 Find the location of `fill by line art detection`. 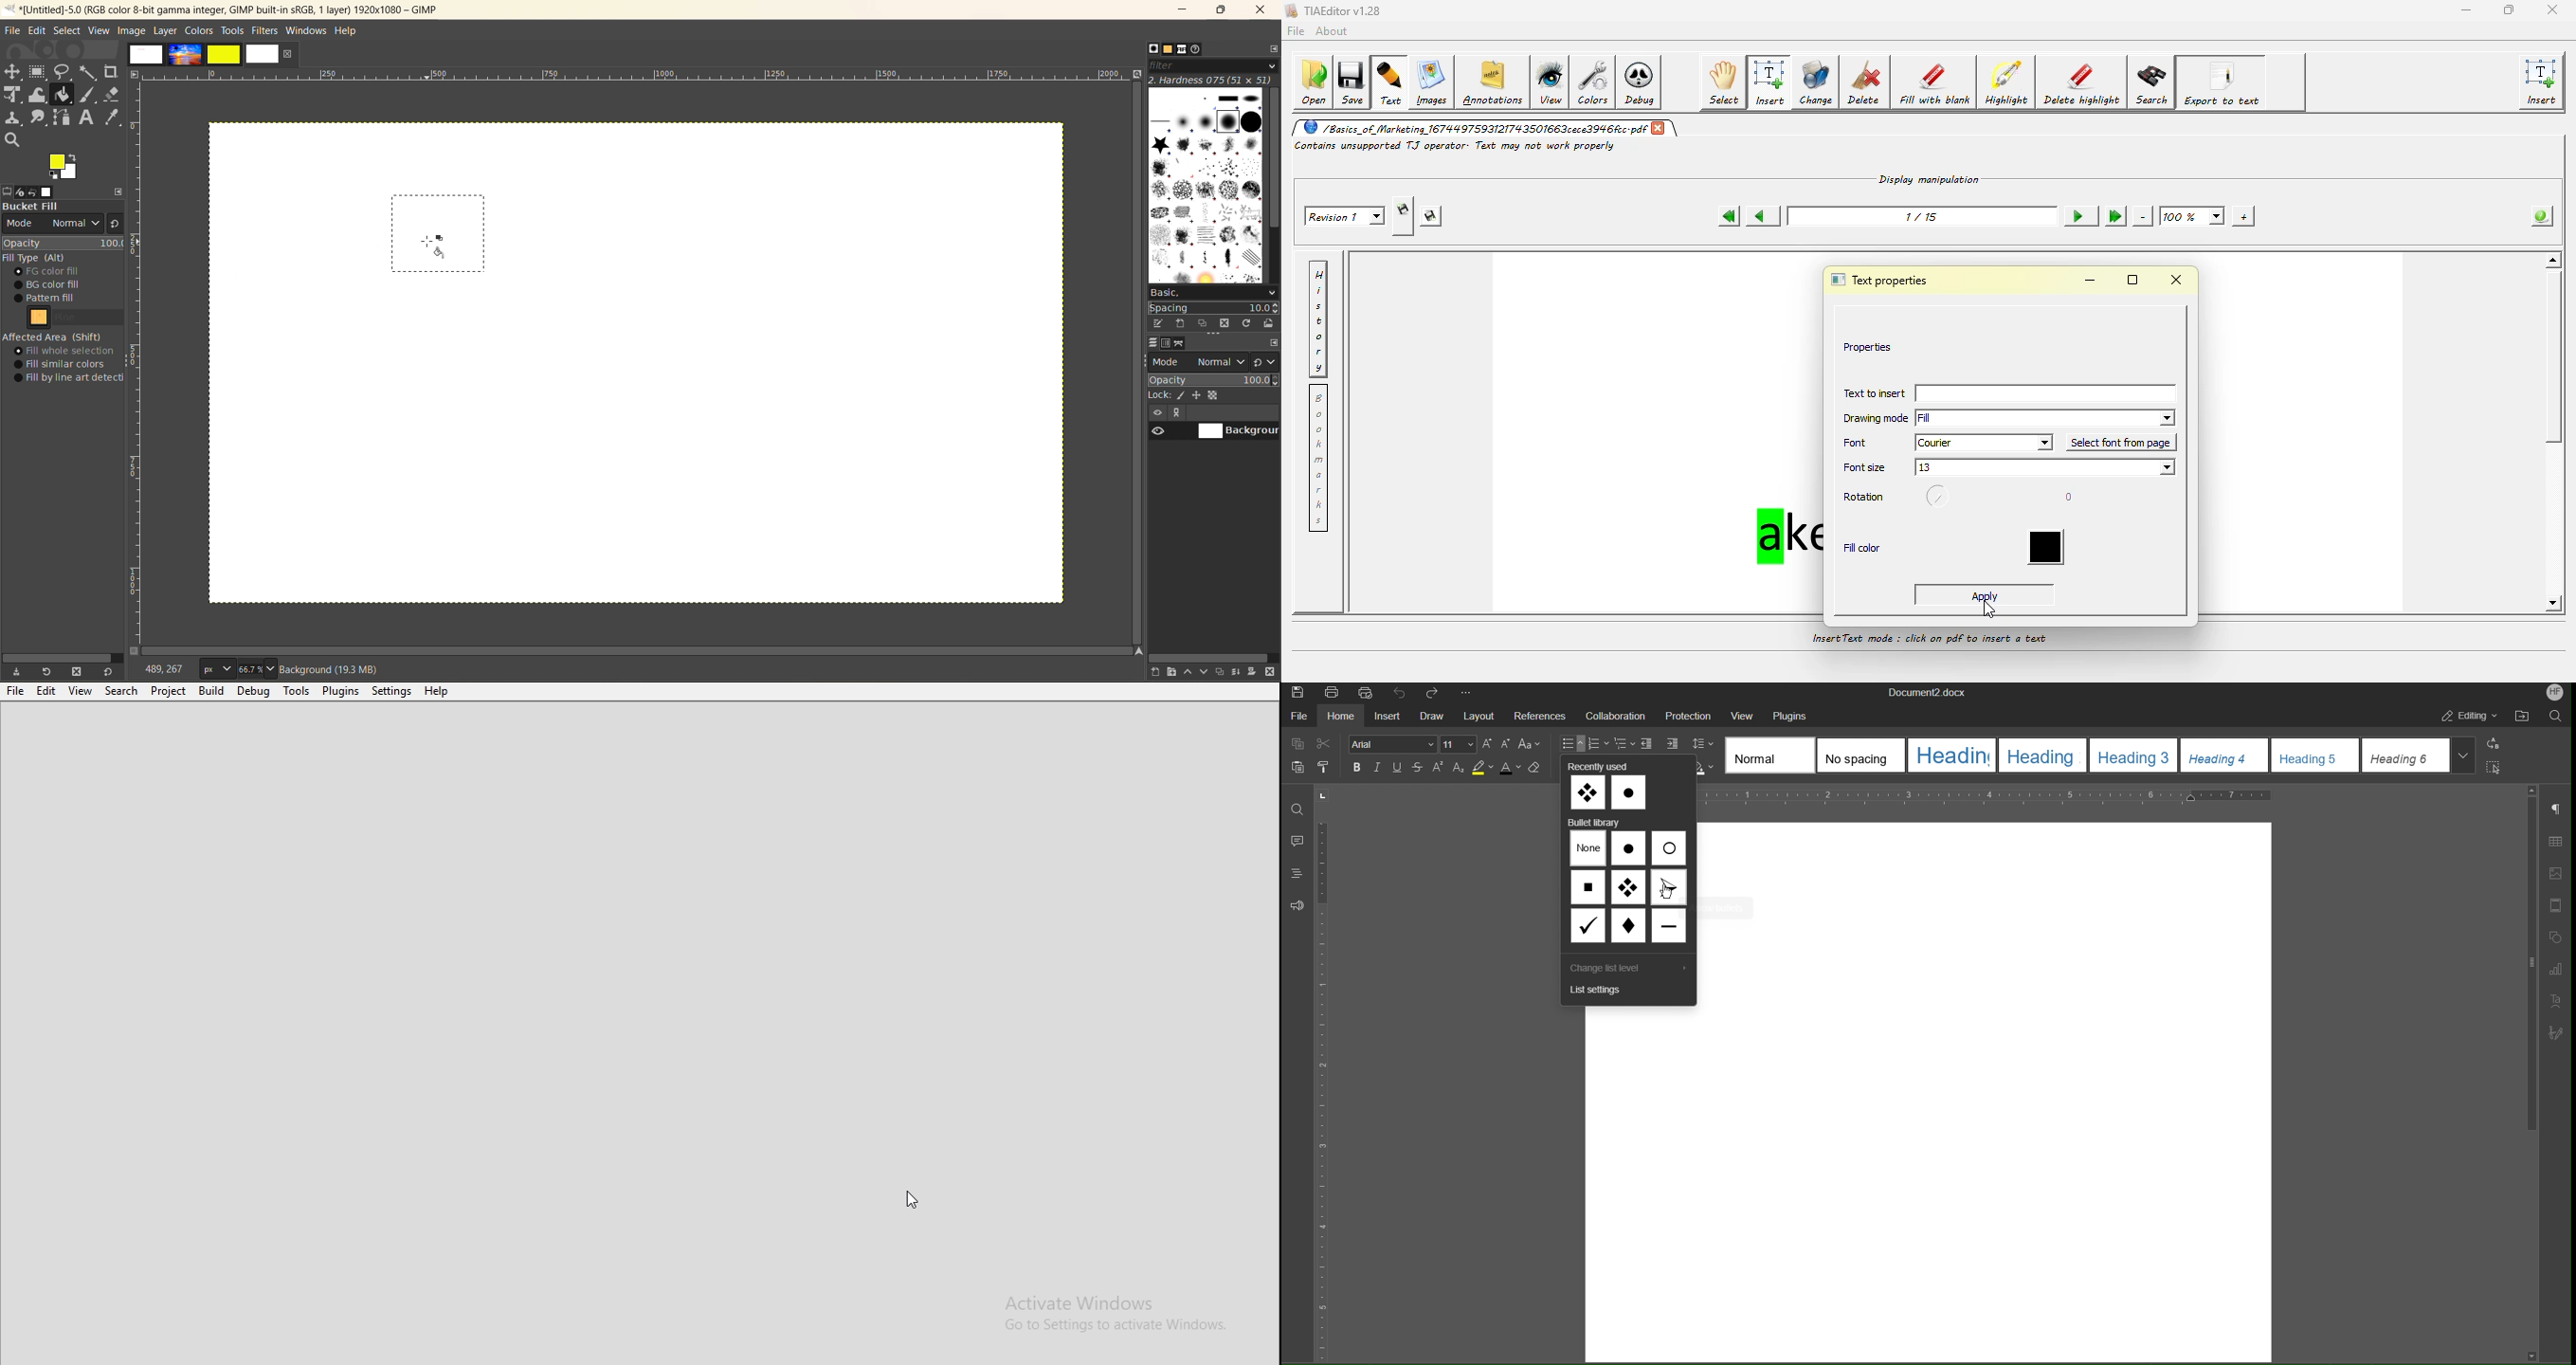

fill by line art detection is located at coordinates (72, 379).